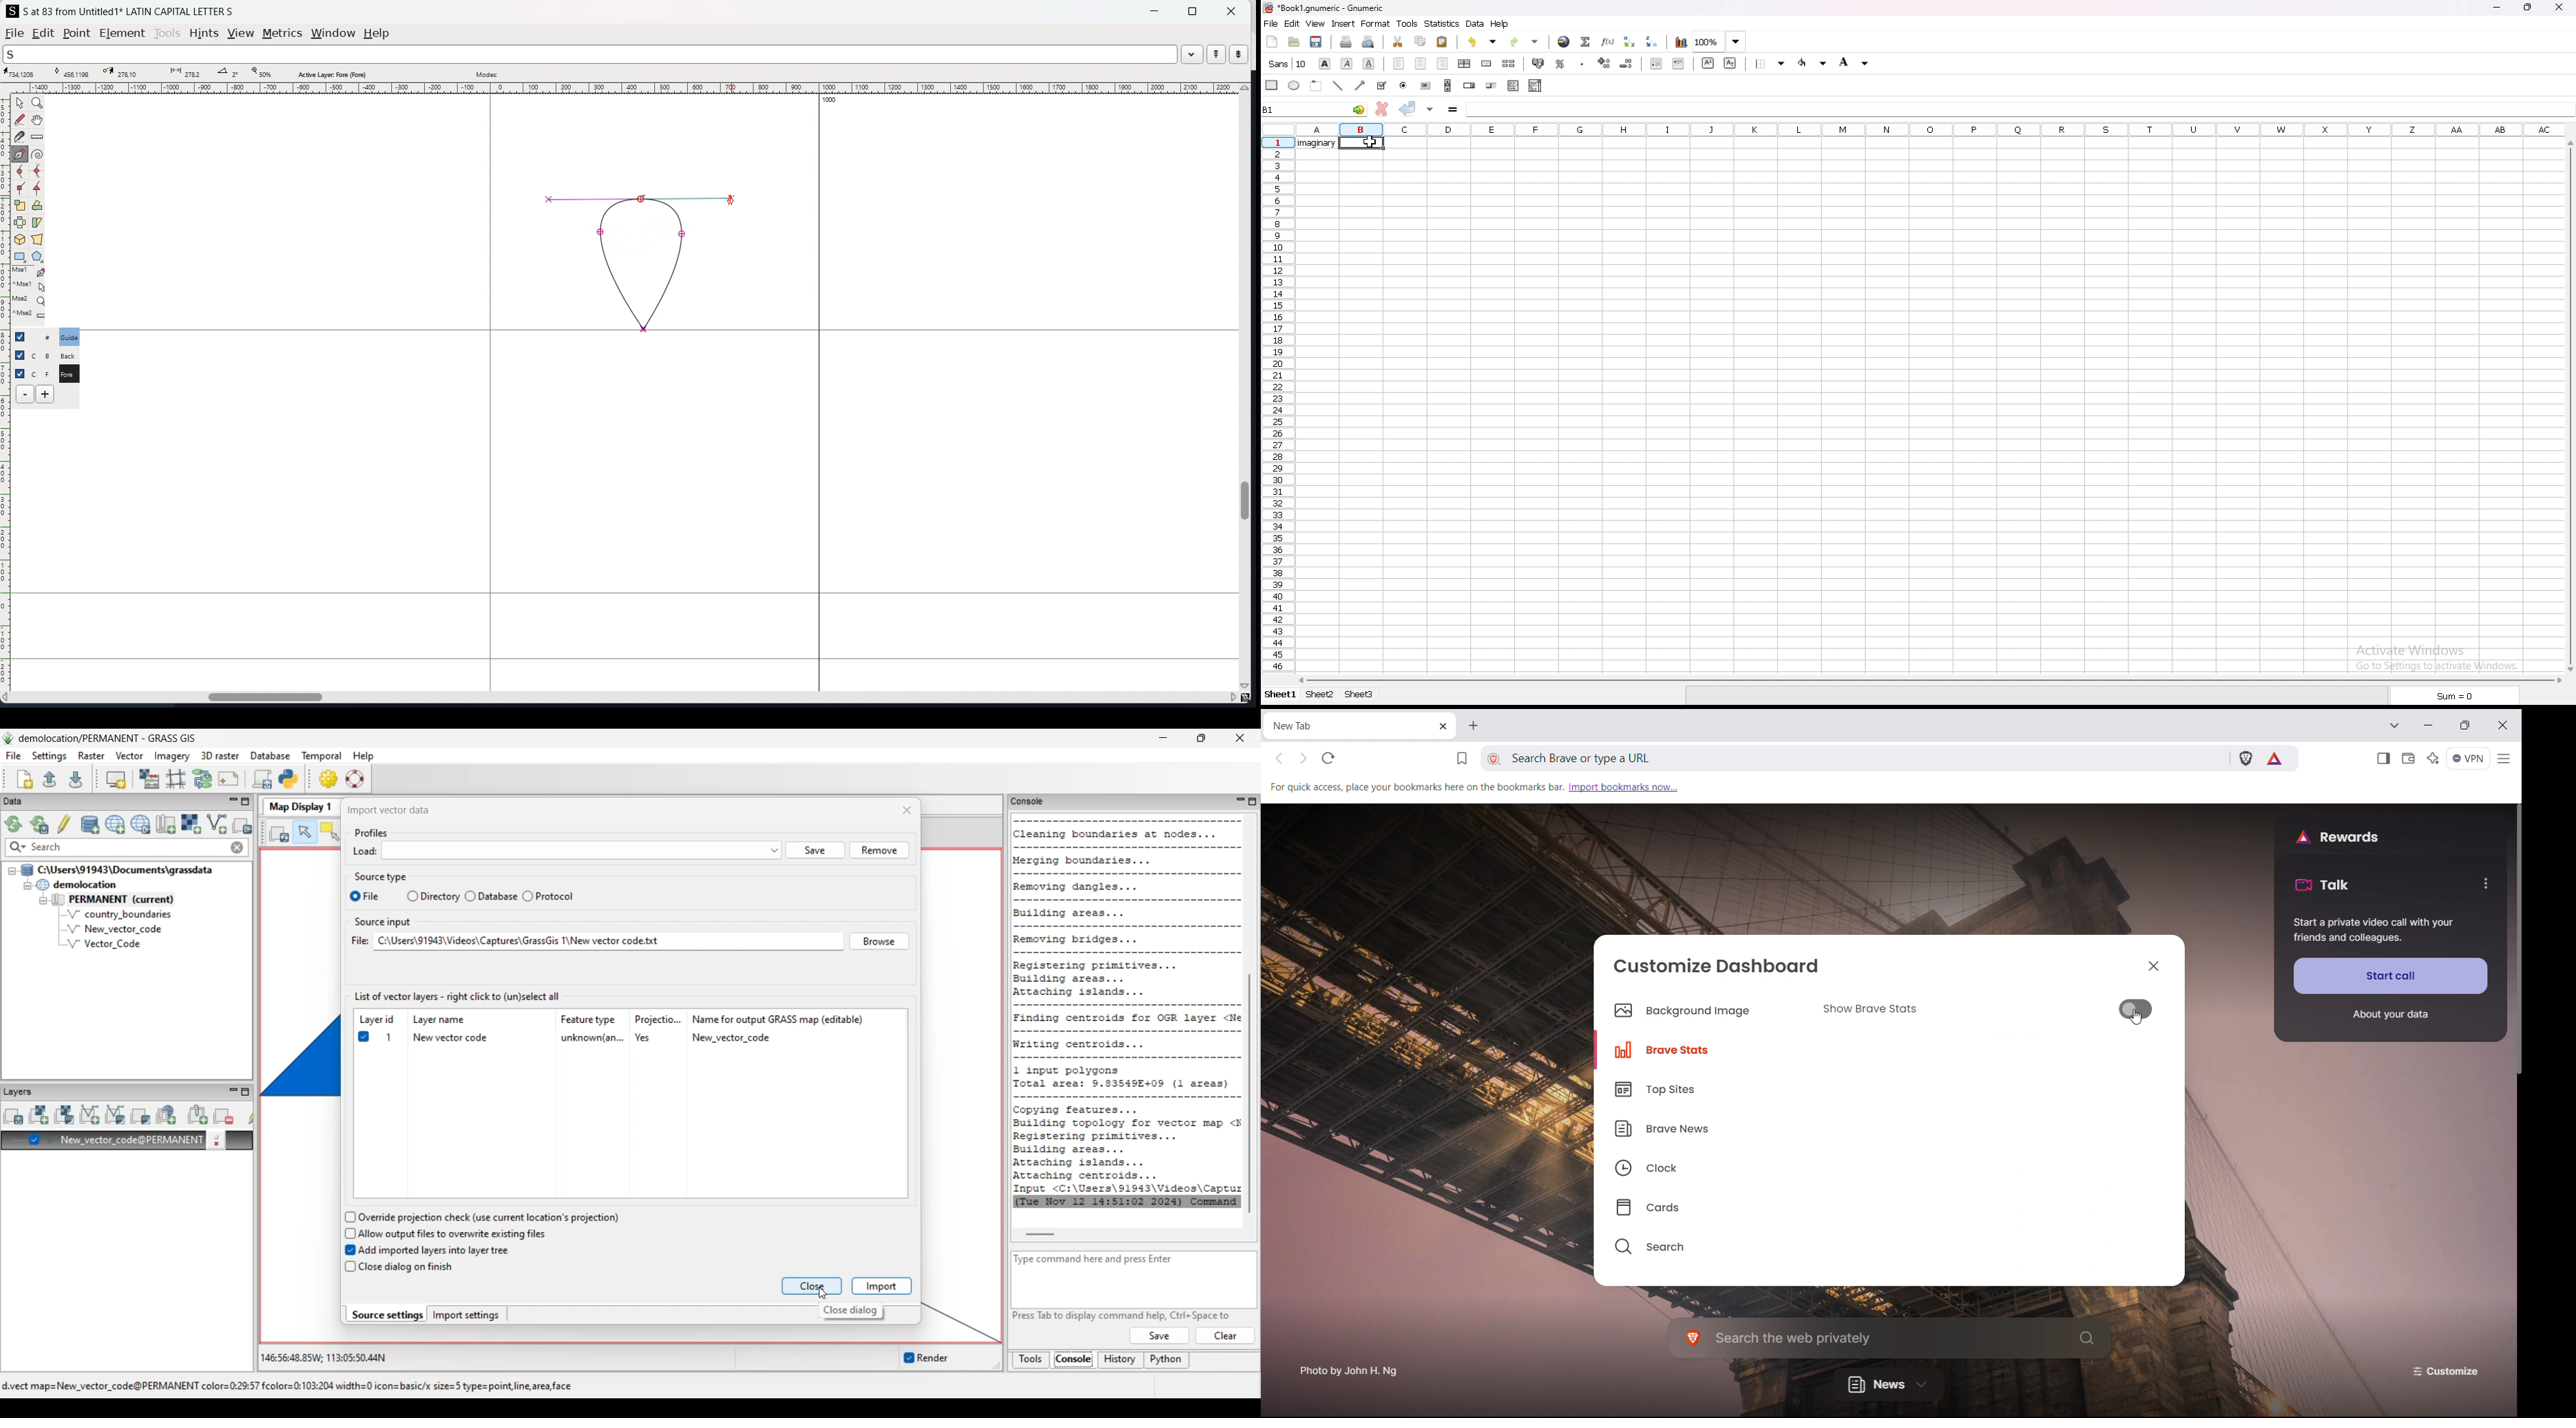 This screenshot has height=1428, width=2576. Describe the element at coordinates (1407, 23) in the screenshot. I see `tools` at that location.